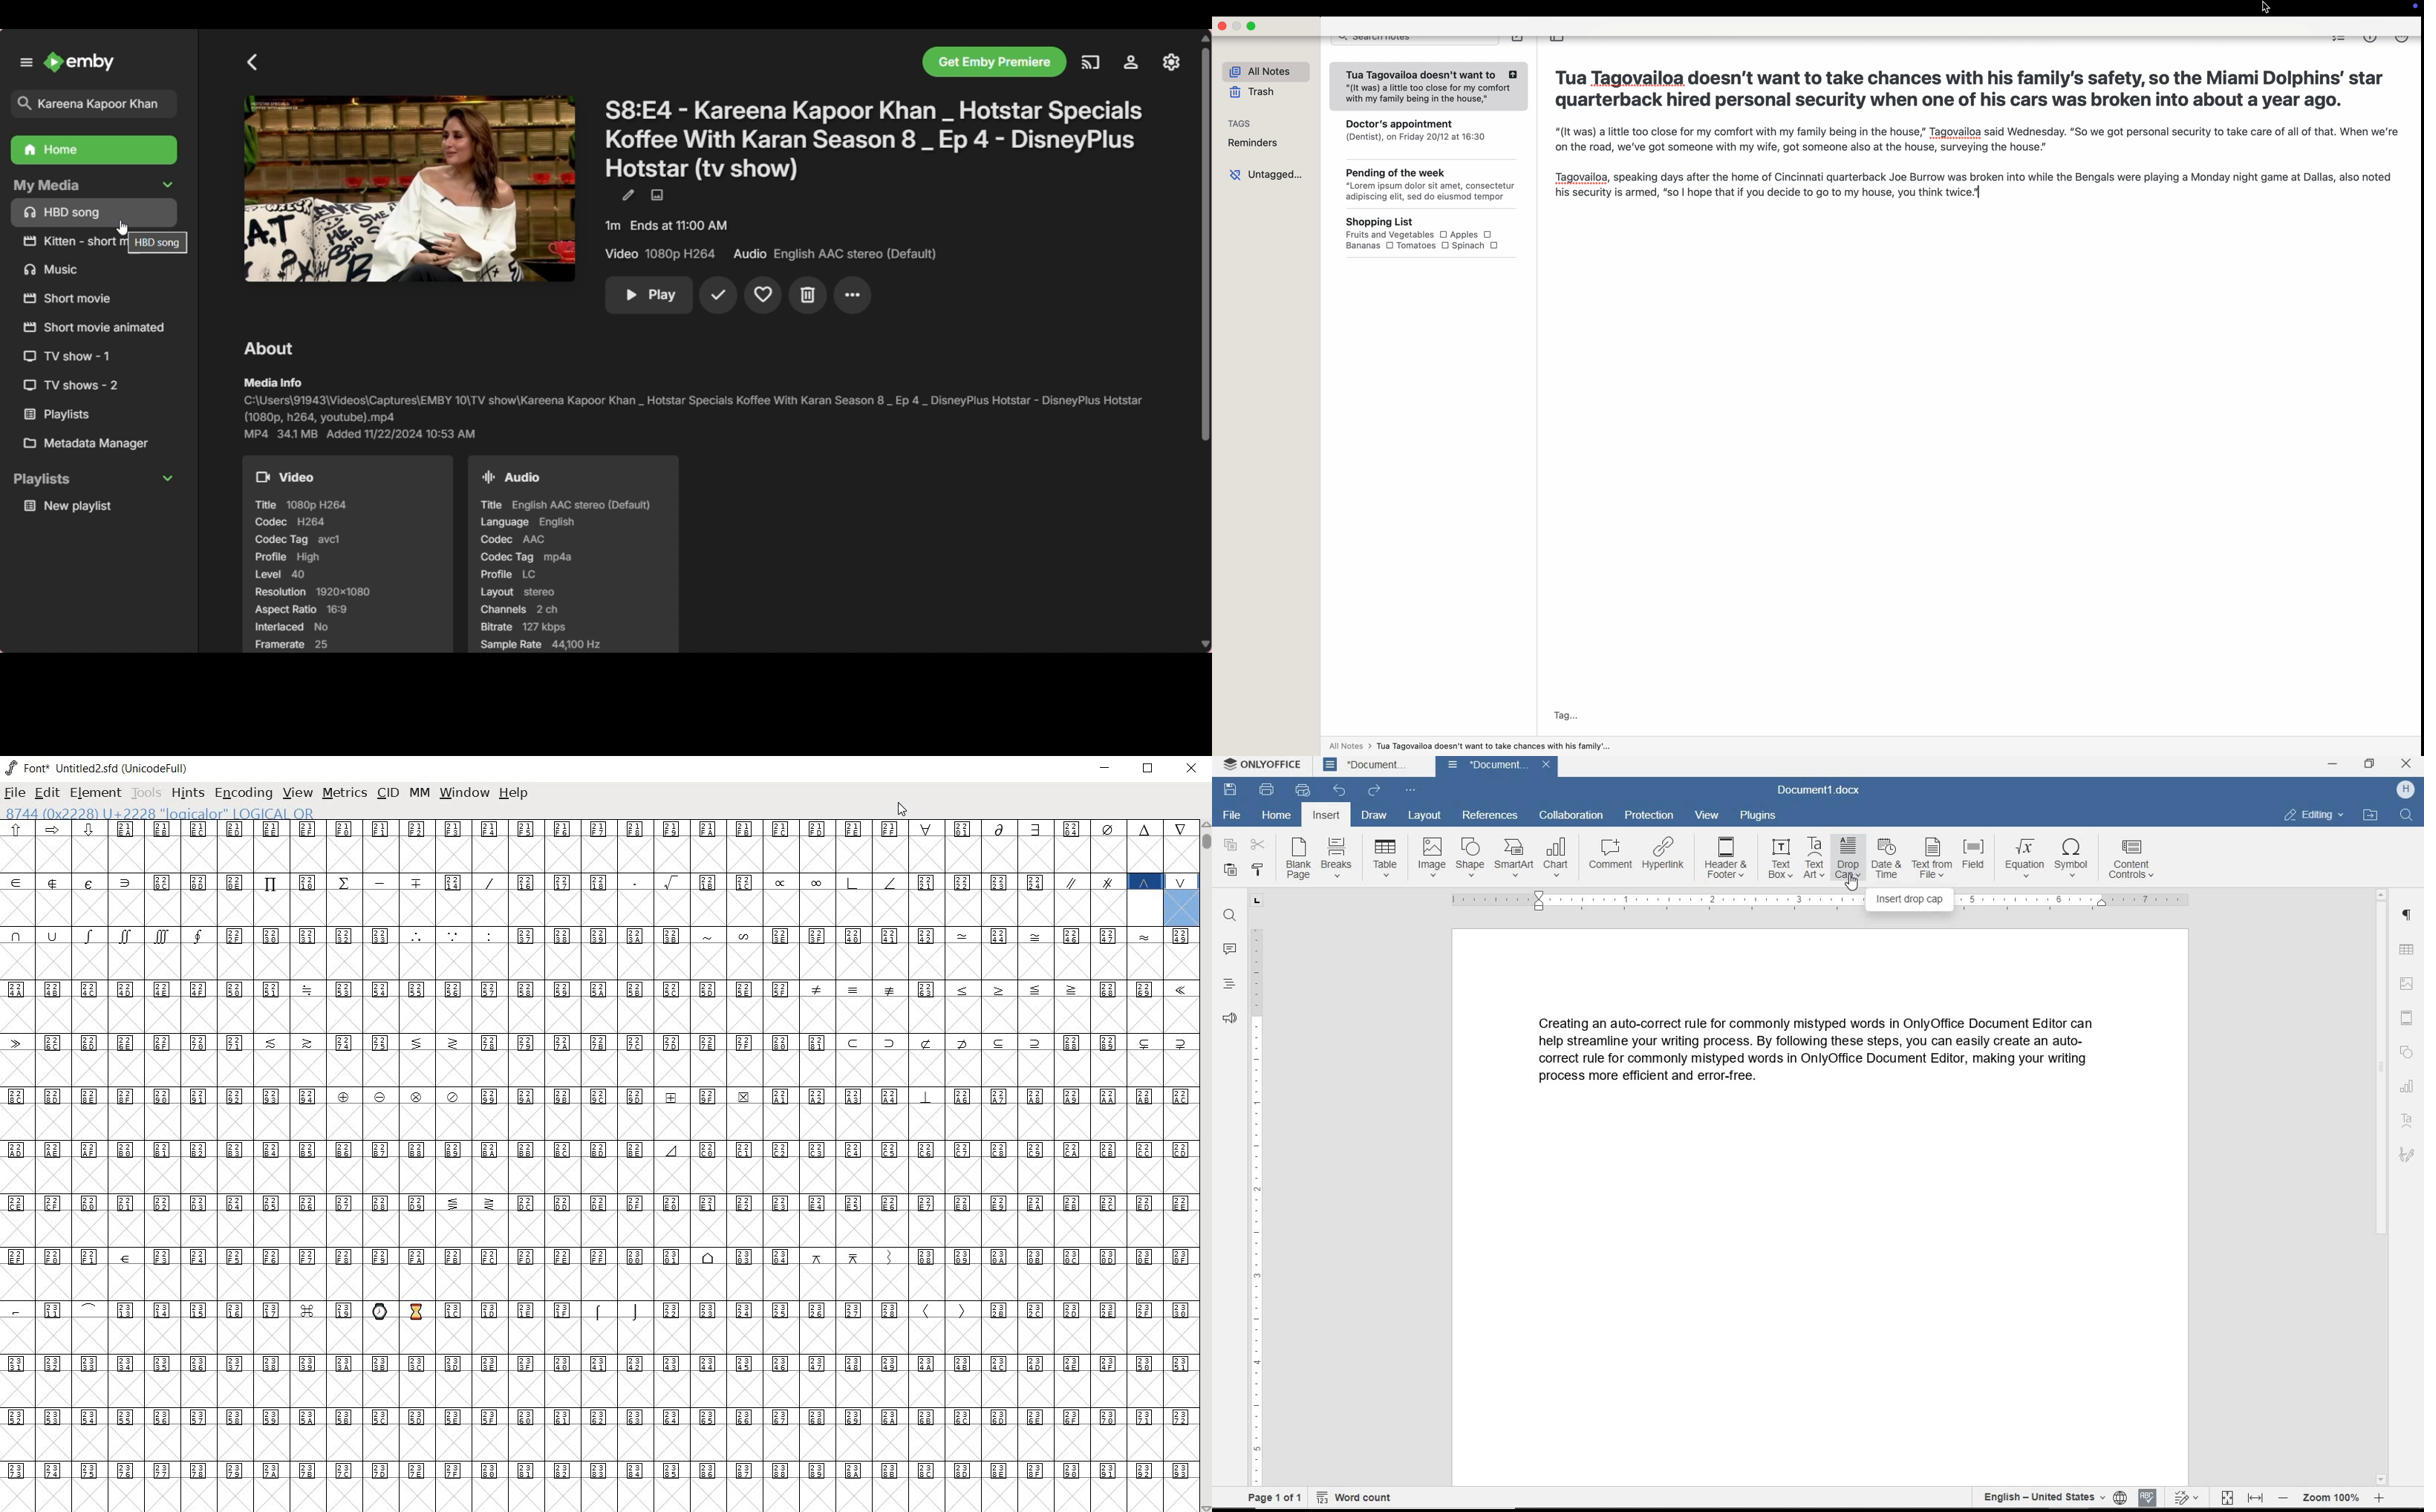 The width and height of the screenshot is (2436, 1512). What do you see at coordinates (2408, 1155) in the screenshot?
I see `signature` at bounding box center [2408, 1155].